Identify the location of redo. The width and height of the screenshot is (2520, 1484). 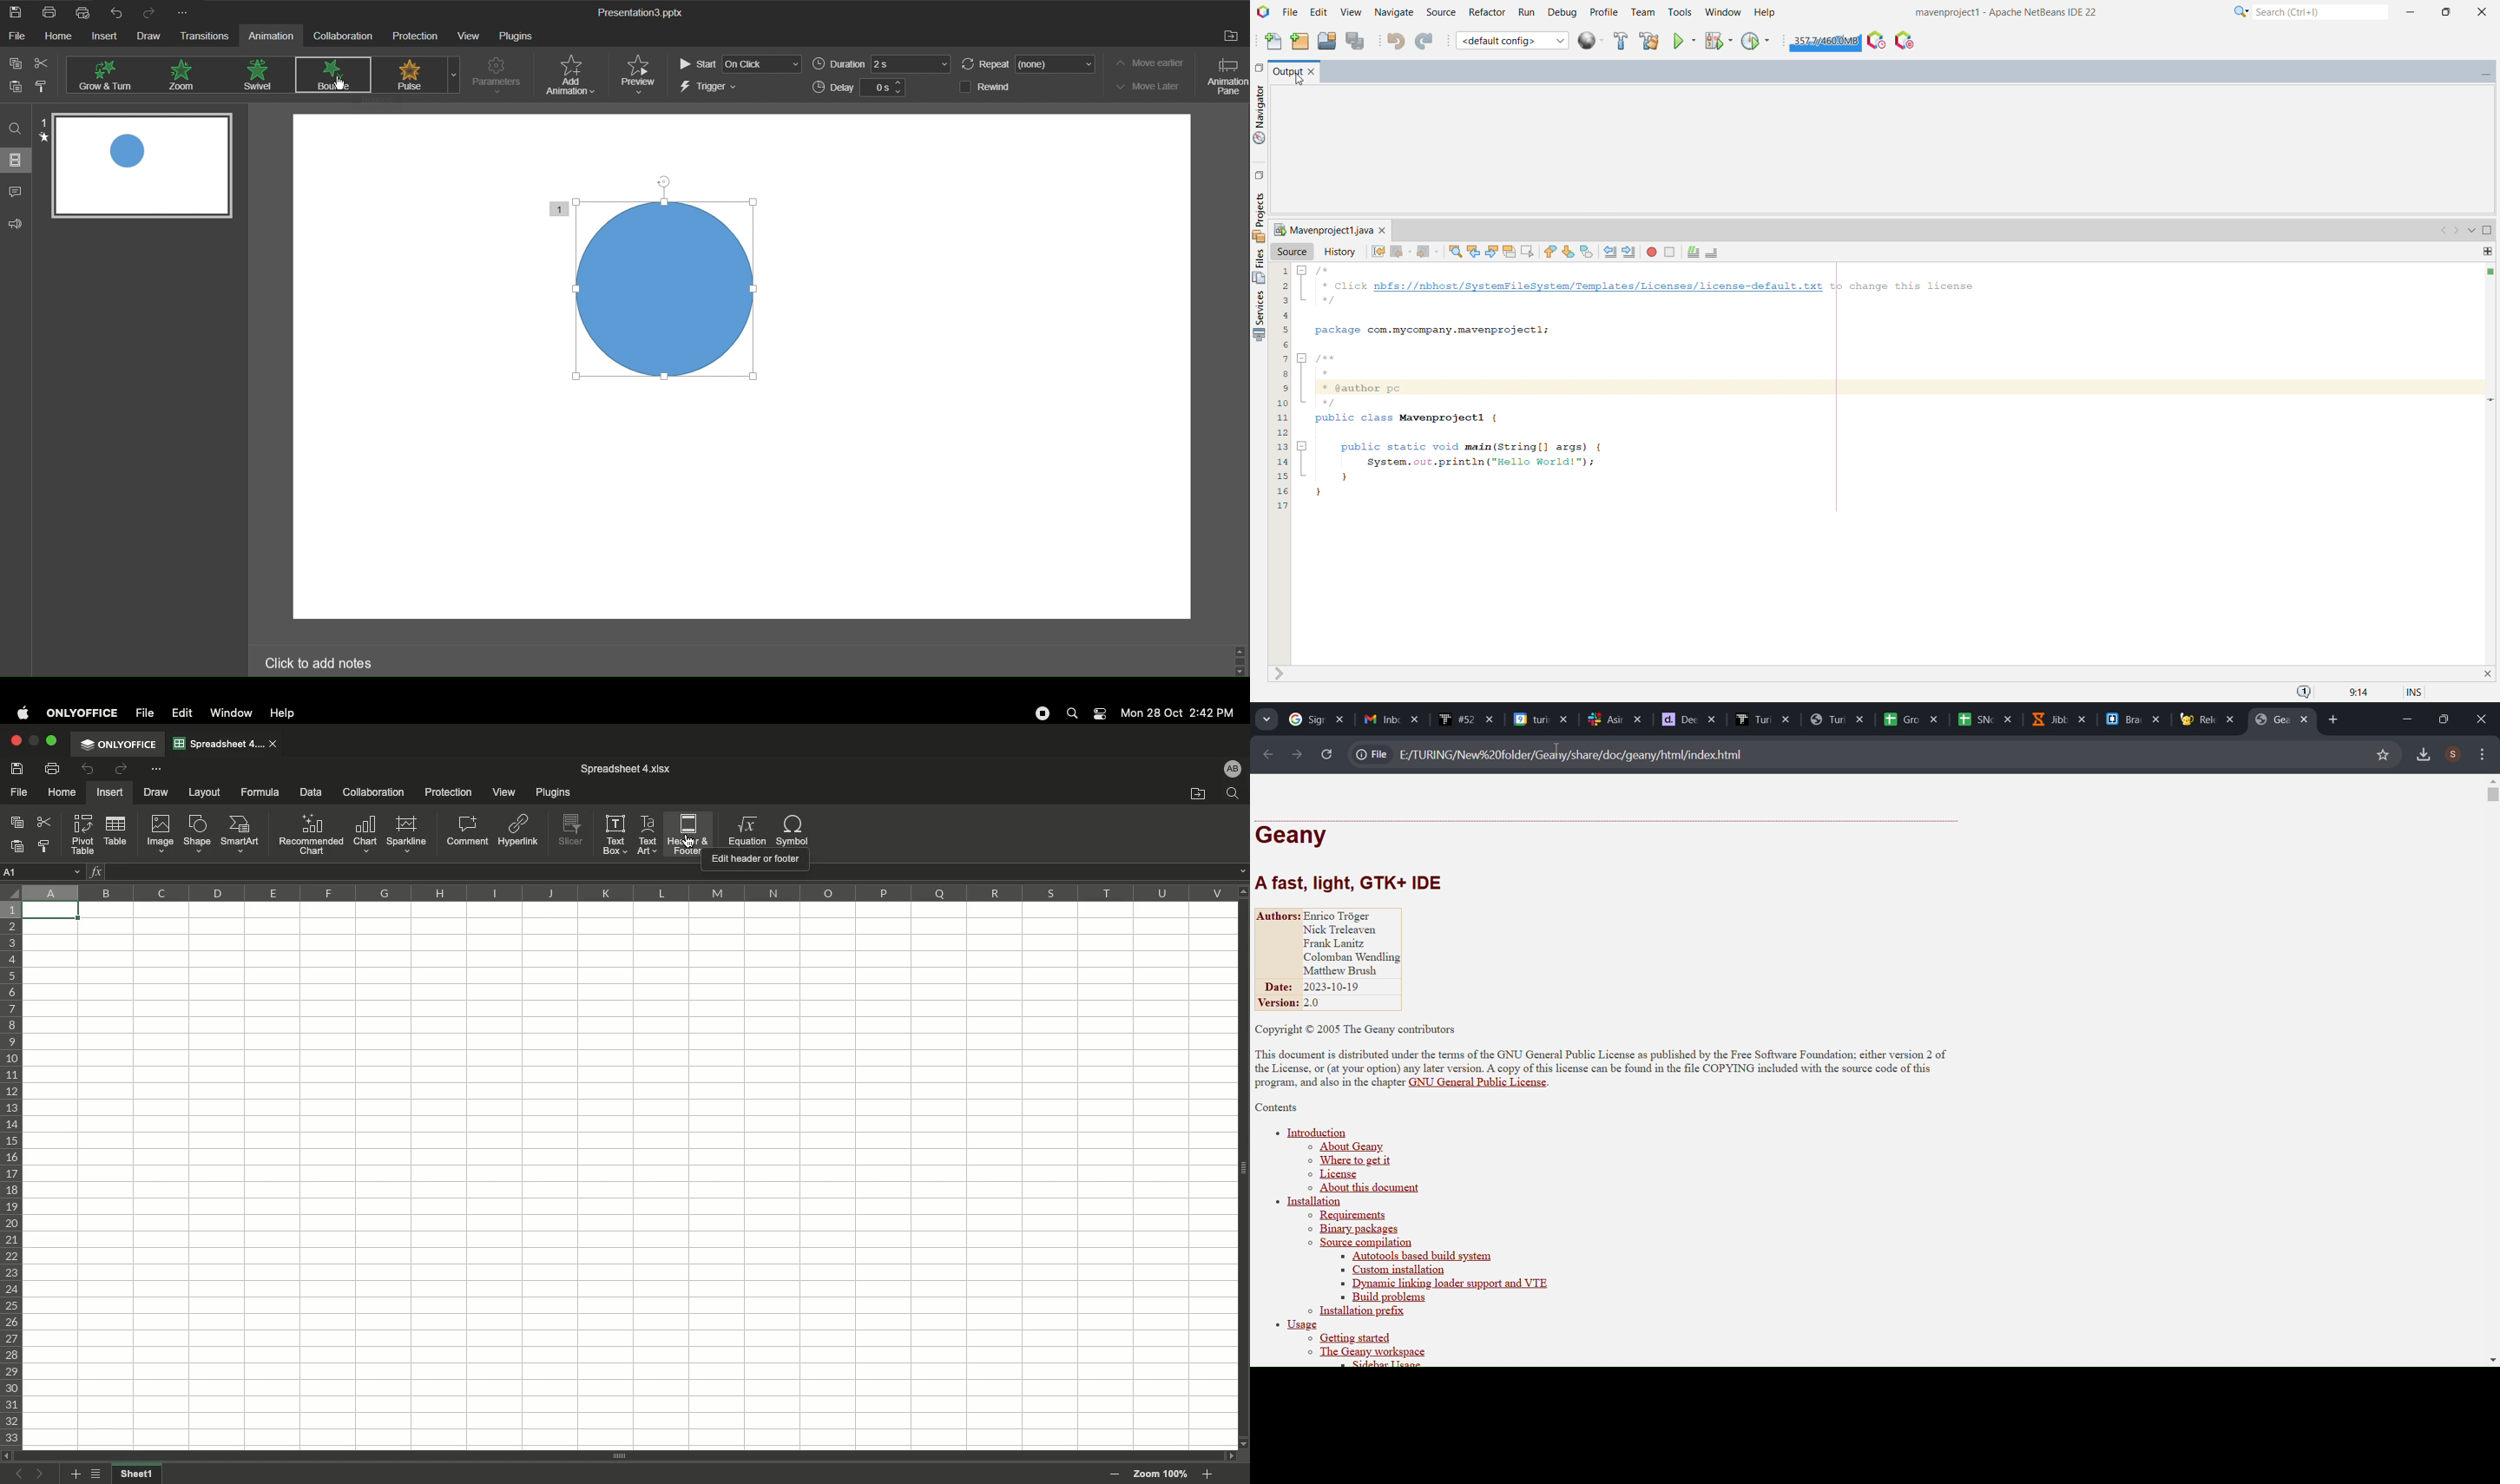
(1424, 39).